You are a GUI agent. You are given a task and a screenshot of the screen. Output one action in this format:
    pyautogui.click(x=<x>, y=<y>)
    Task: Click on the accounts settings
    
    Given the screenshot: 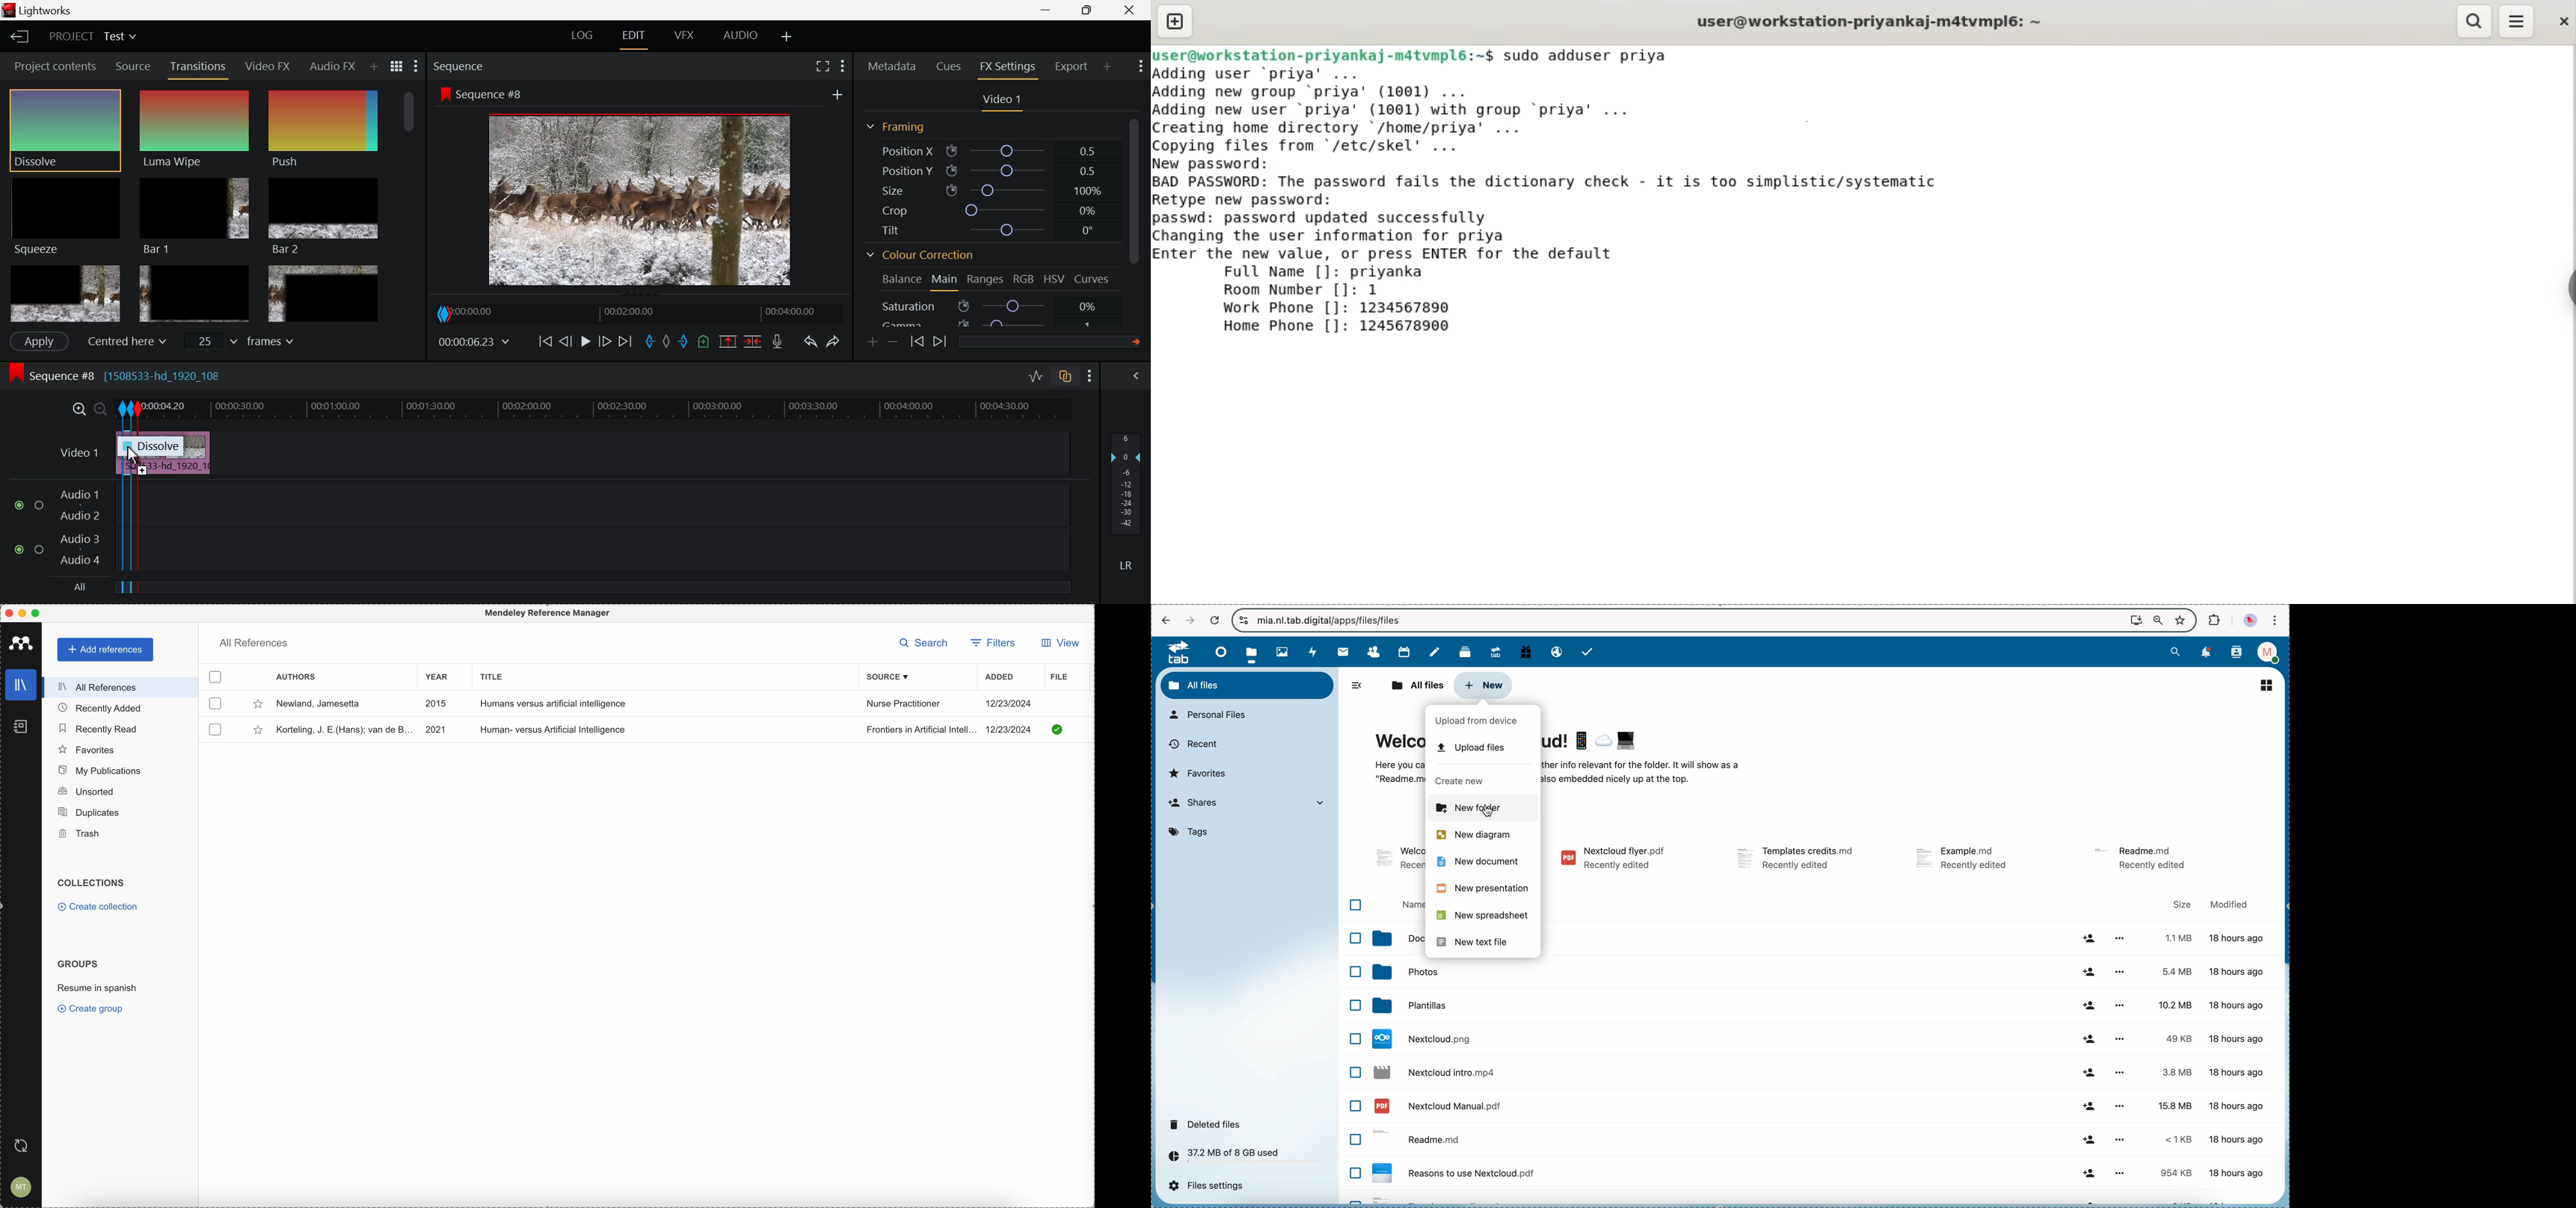 What is the action you would take?
    pyautogui.click(x=22, y=1187)
    